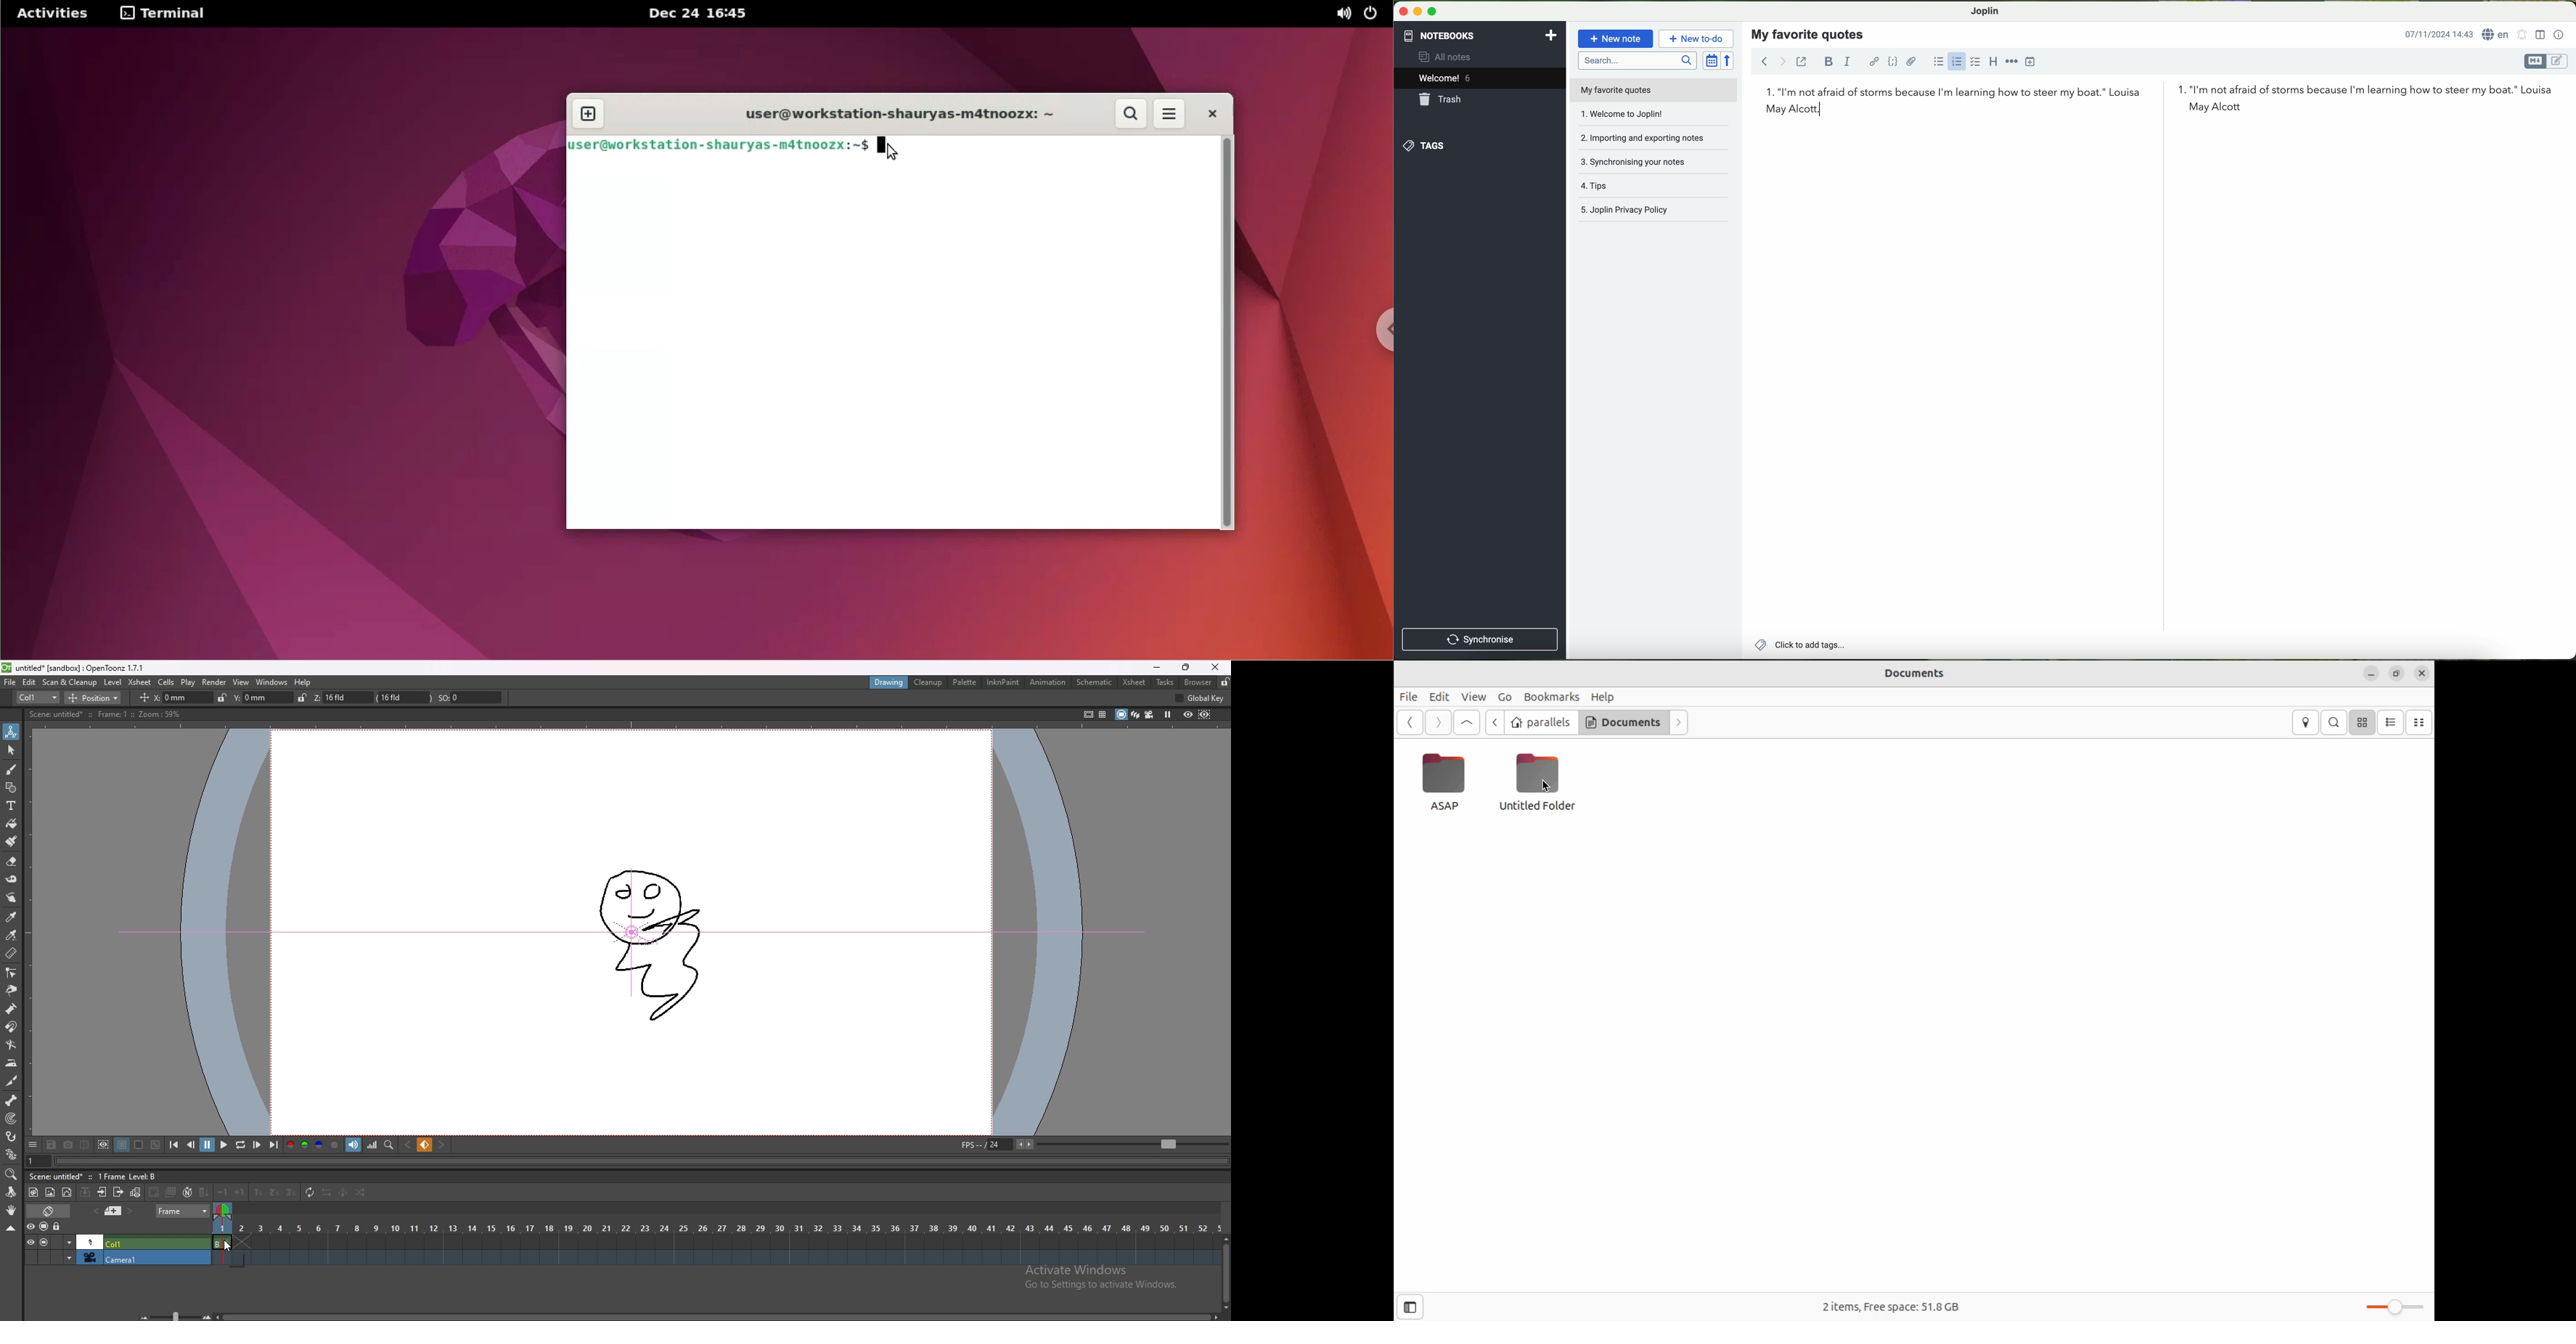 The width and height of the screenshot is (2576, 1344). I want to click on insert time, so click(2033, 61).